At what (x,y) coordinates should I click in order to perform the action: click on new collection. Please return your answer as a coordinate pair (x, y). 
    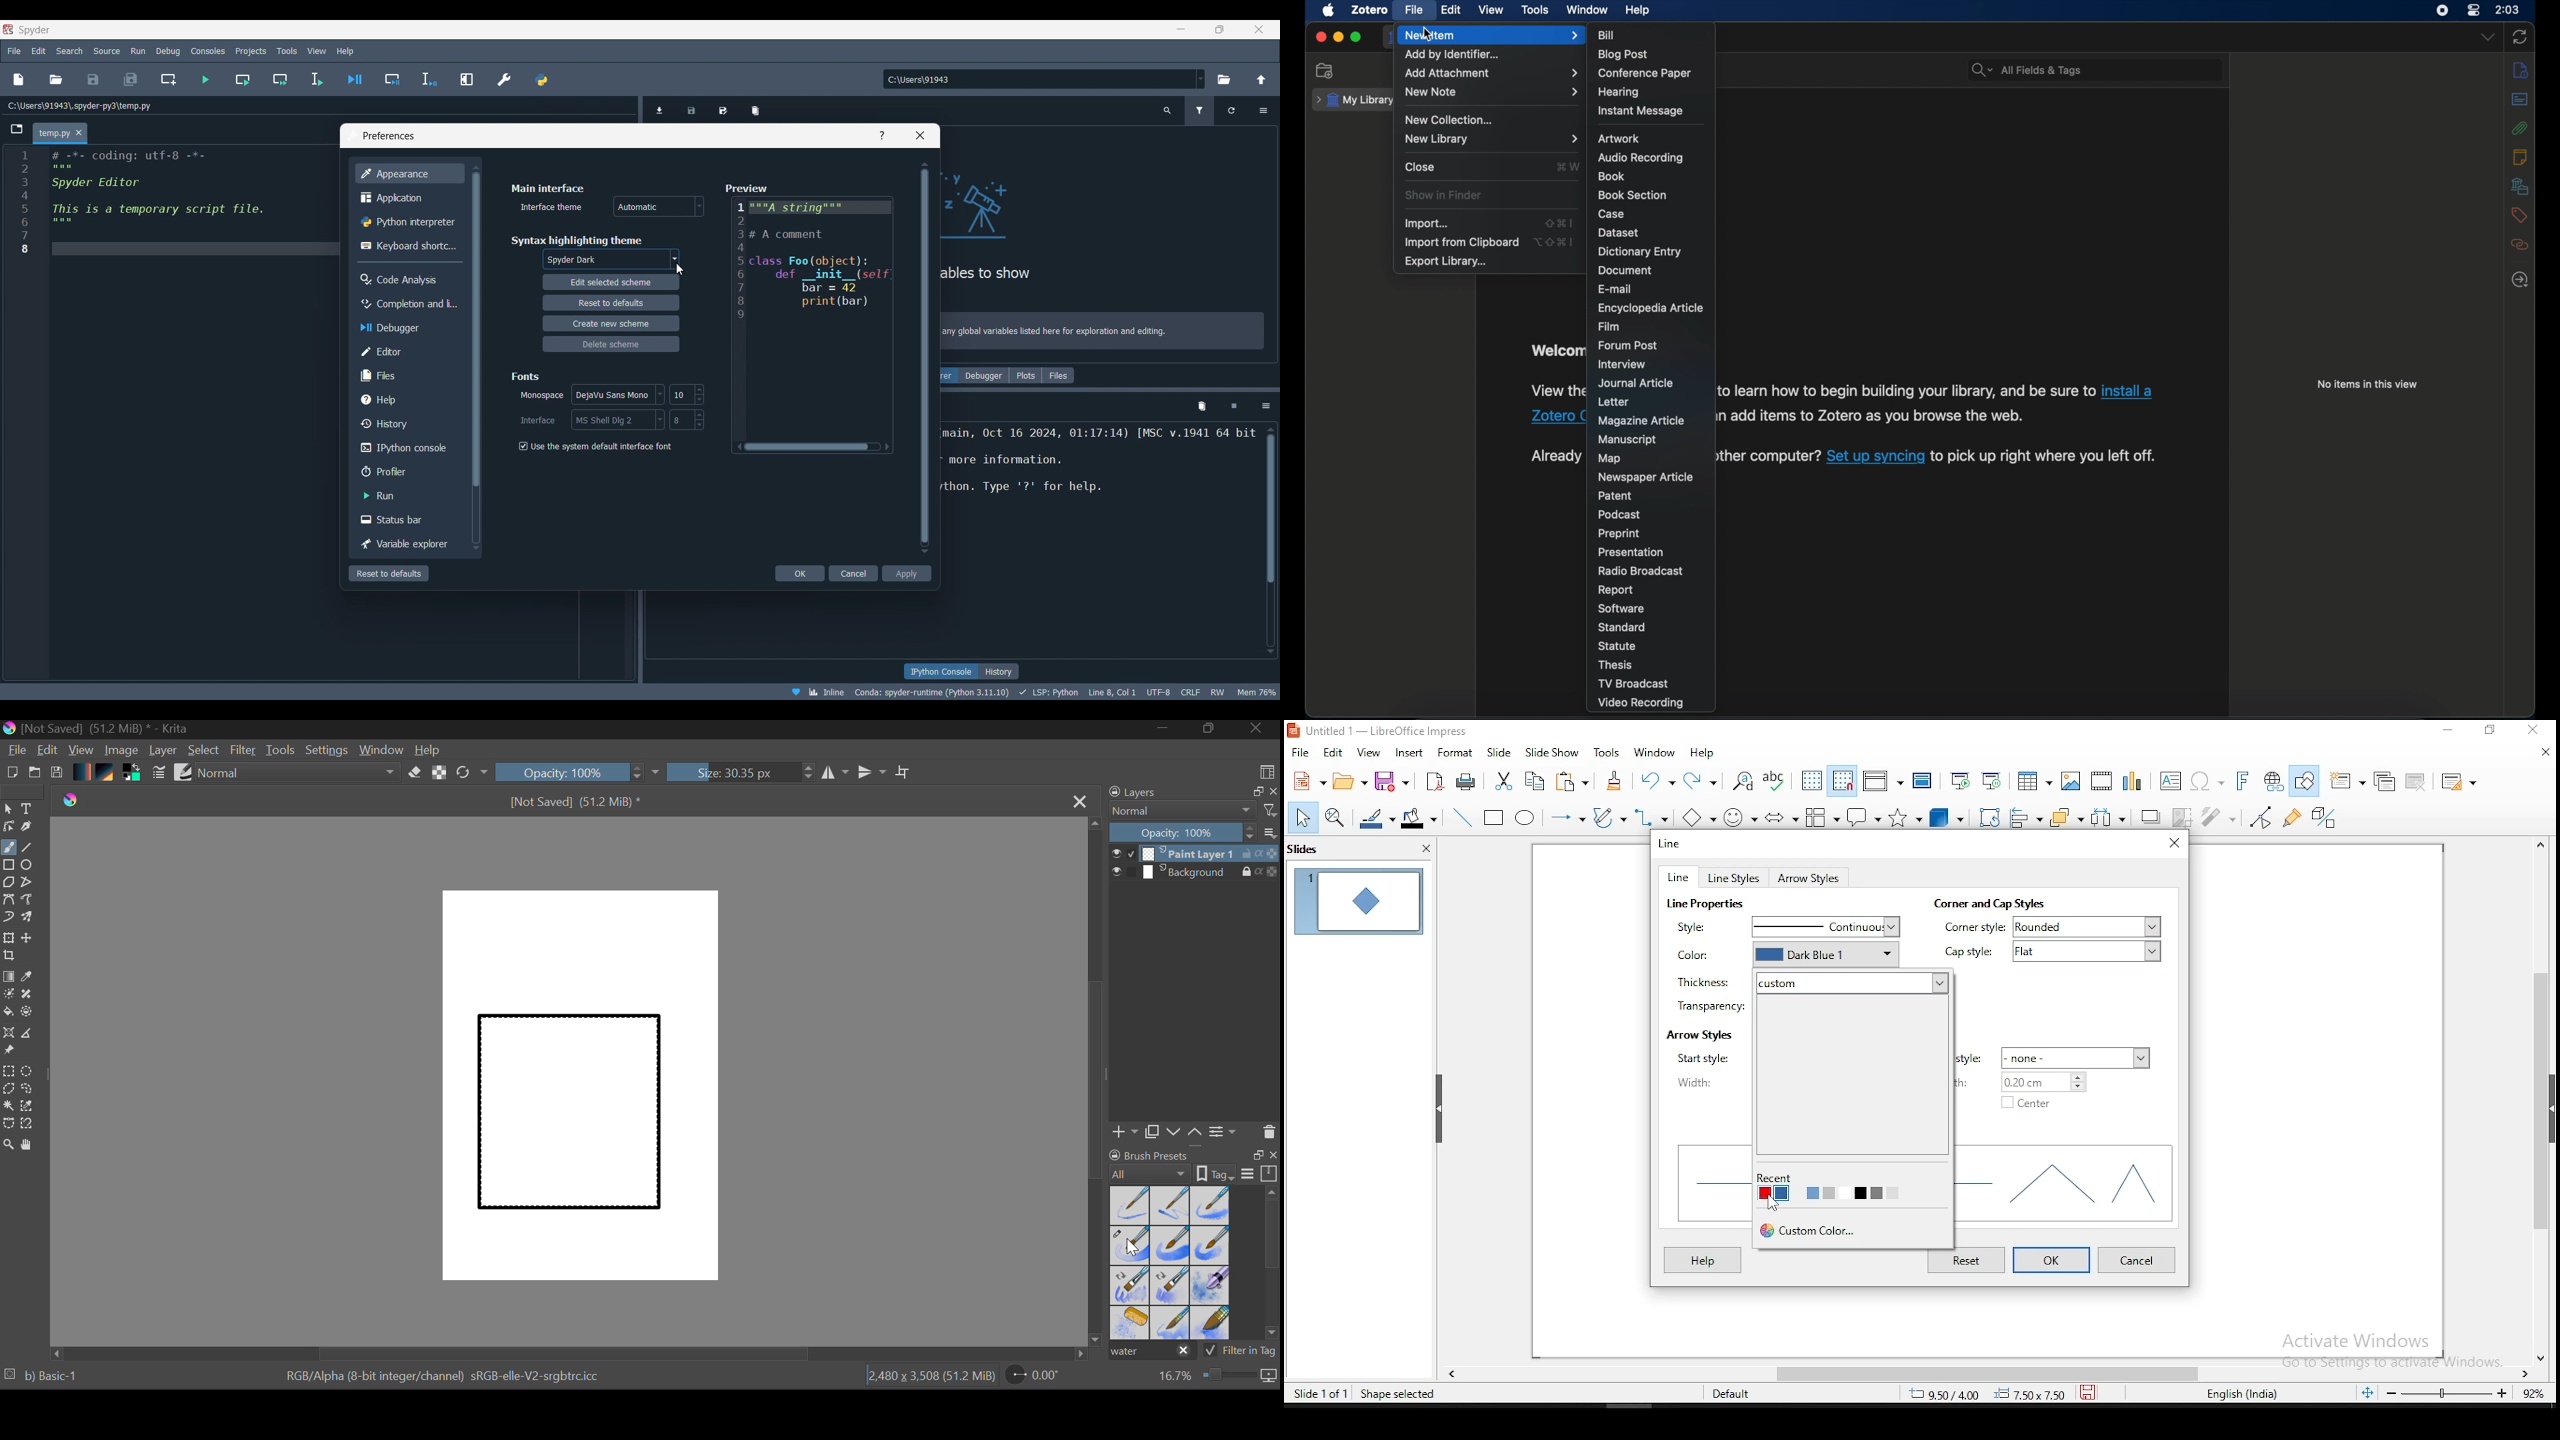
    Looking at the image, I should click on (1325, 71).